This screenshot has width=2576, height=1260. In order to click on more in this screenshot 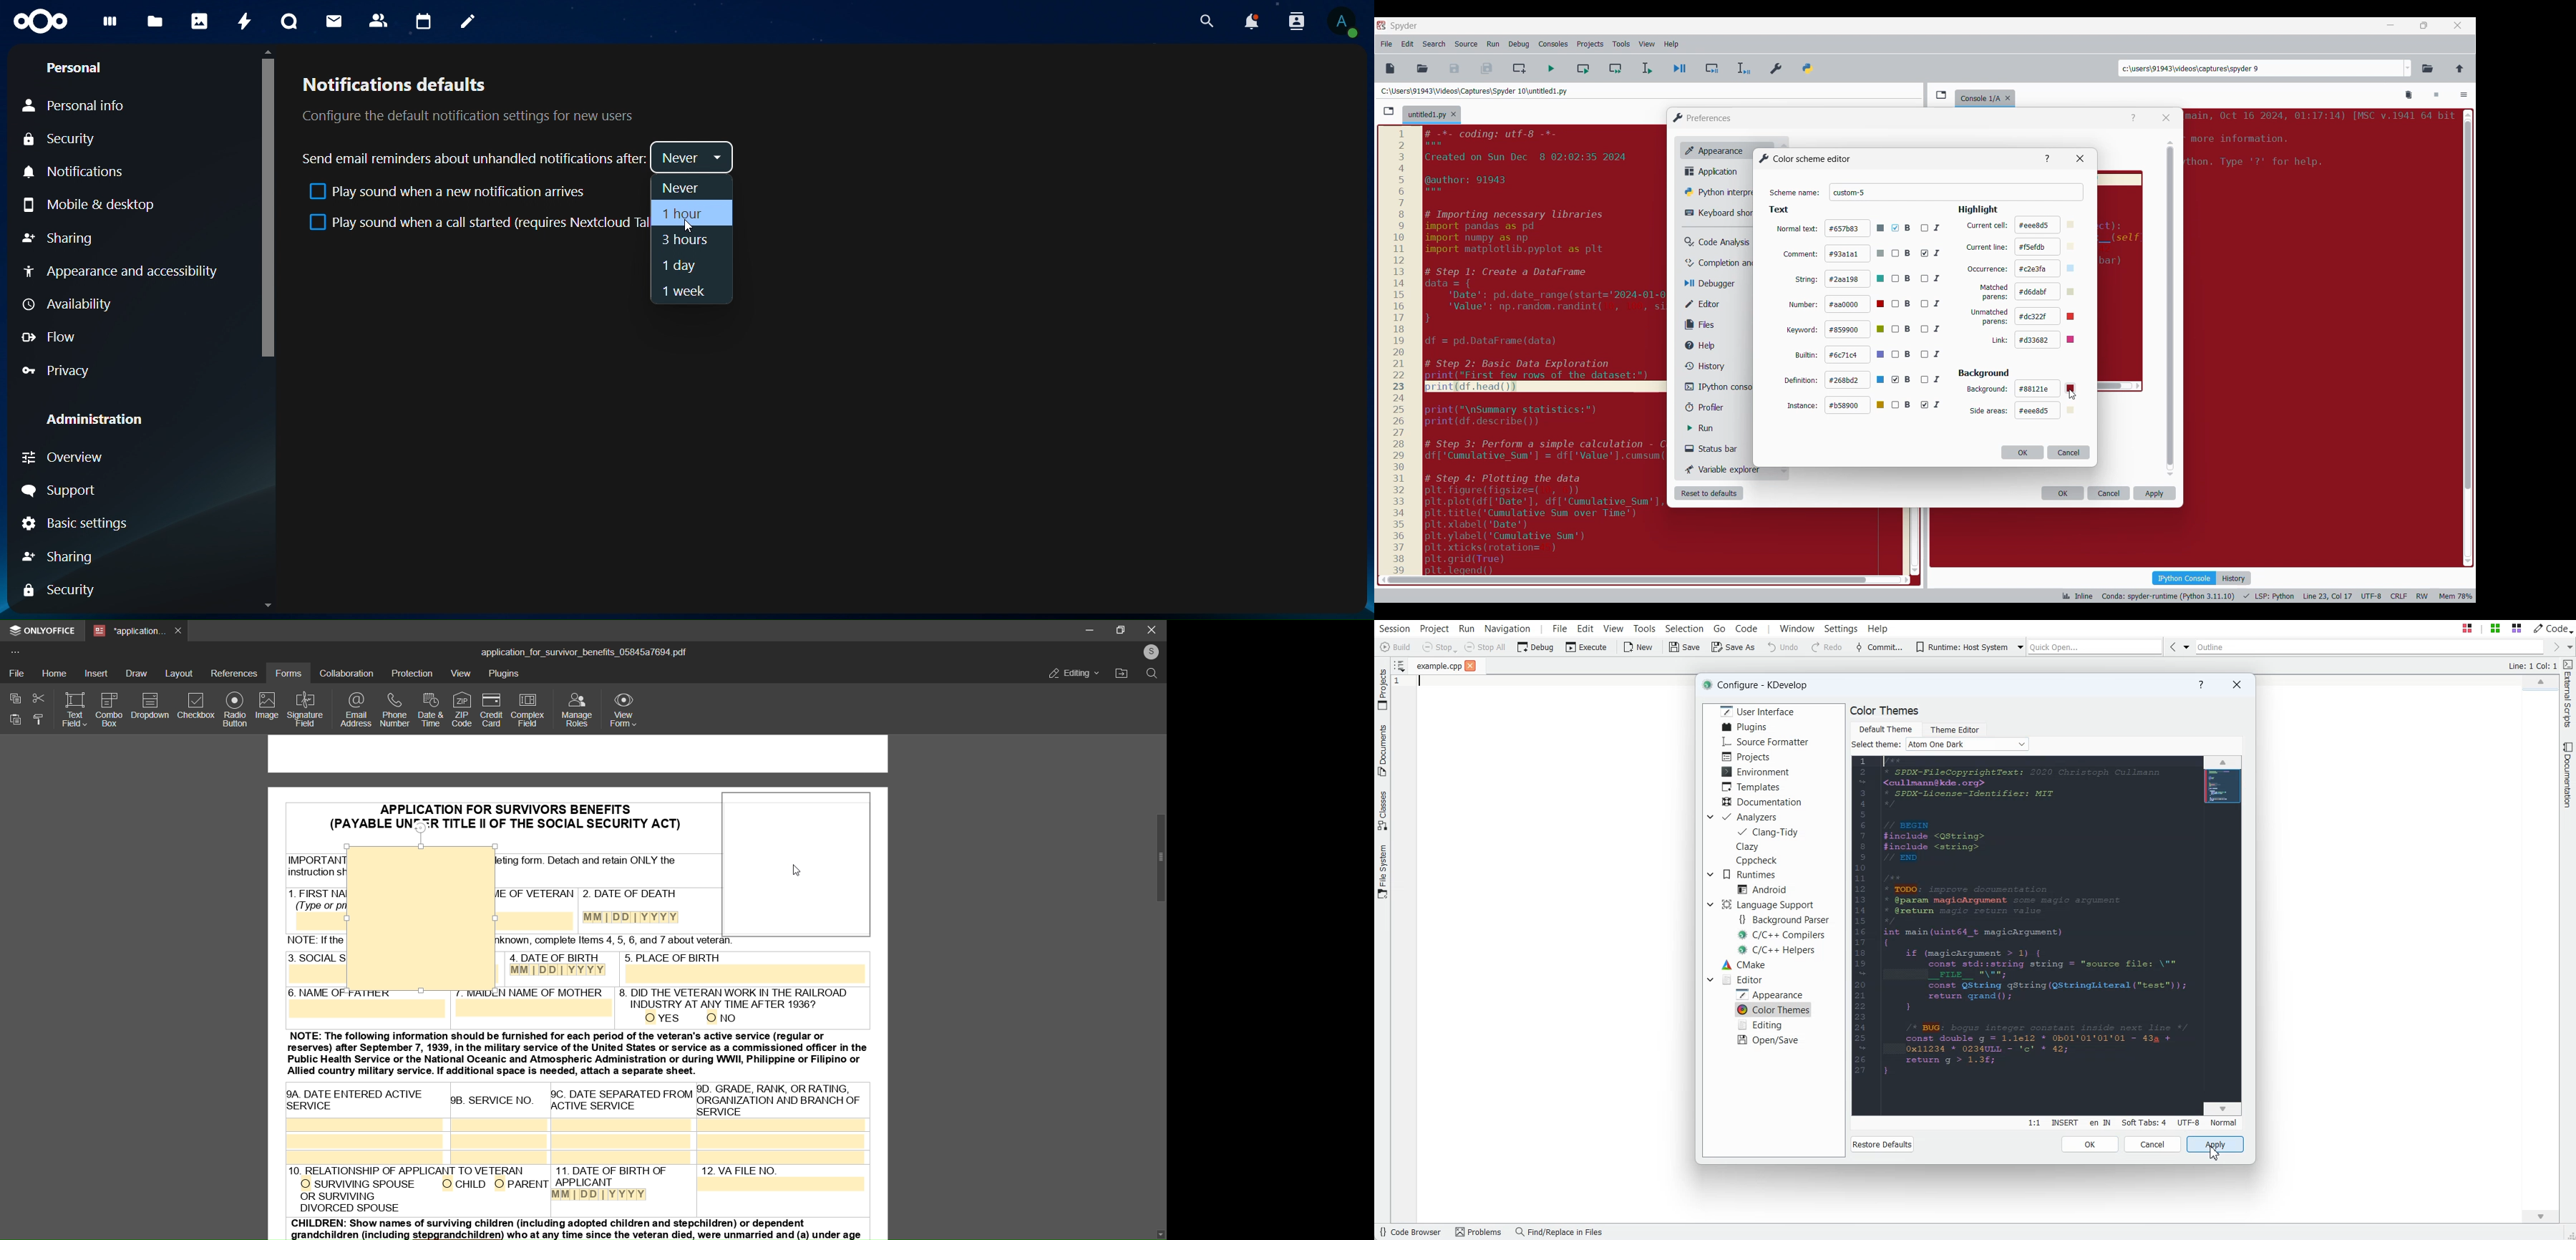, I will do `click(18, 651)`.